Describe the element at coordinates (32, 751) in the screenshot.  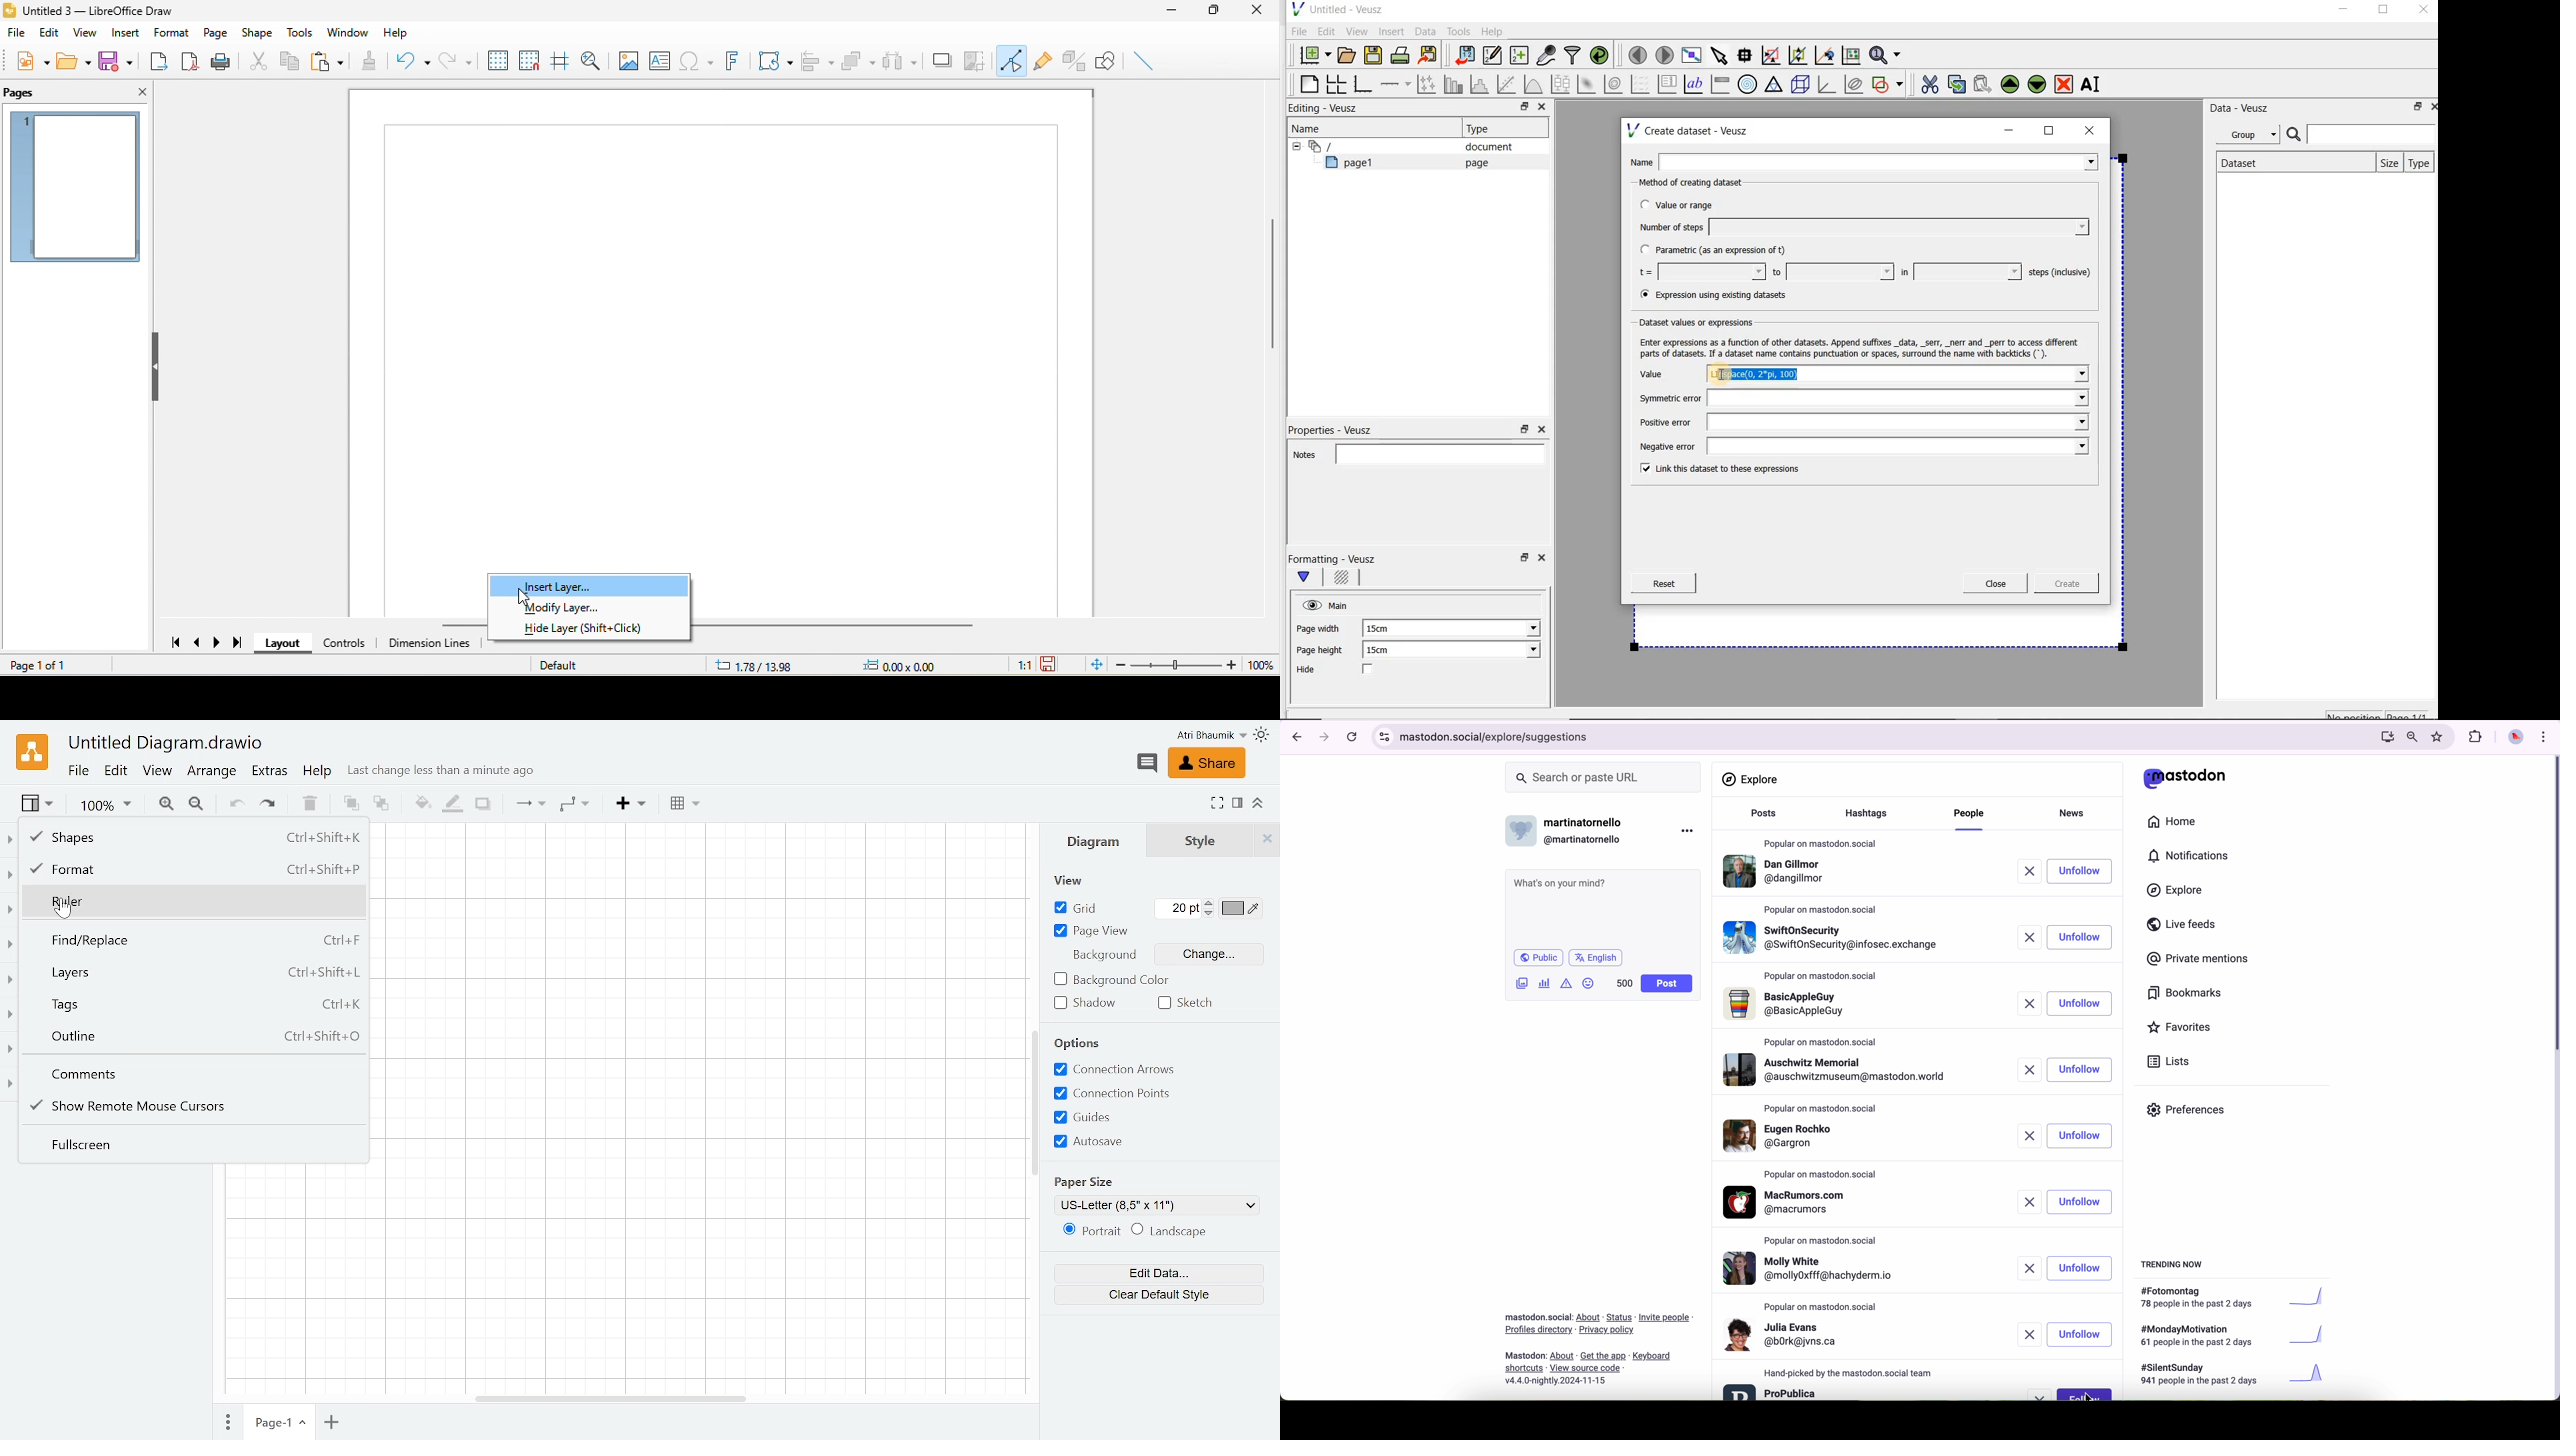
I see `Draw.io logo` at that location.